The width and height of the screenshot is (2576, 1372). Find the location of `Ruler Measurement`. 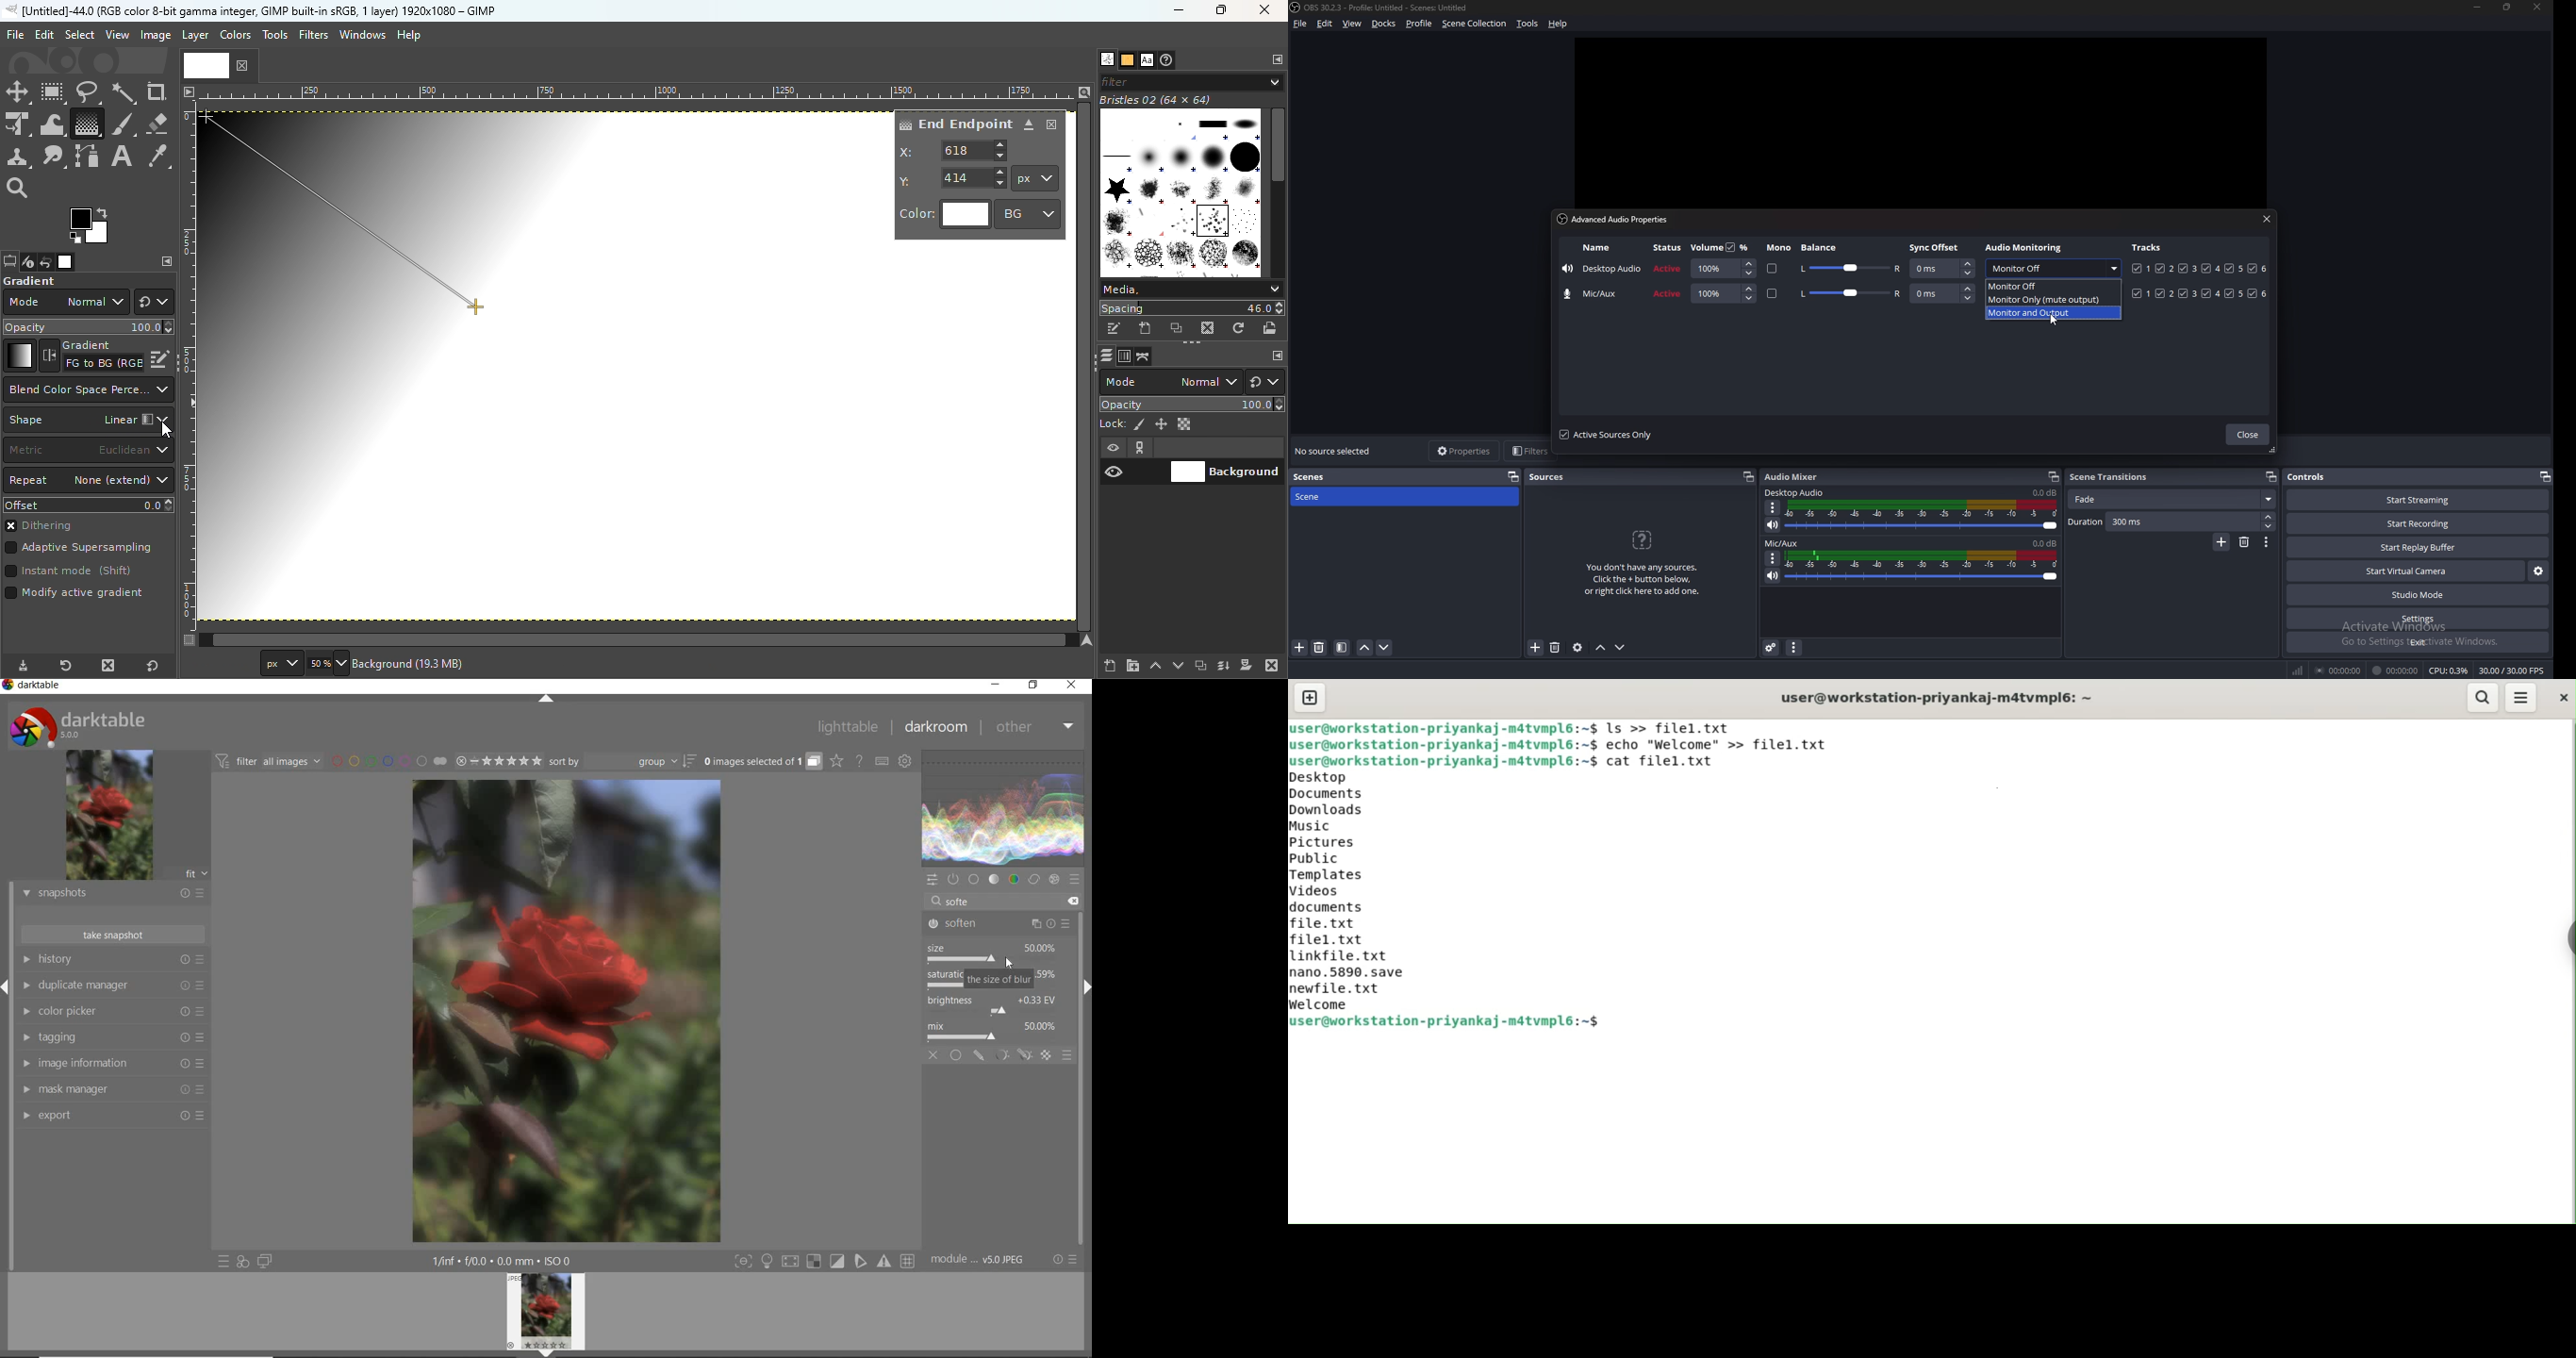

Ruler Measurement is located at coordinates (638, 91).